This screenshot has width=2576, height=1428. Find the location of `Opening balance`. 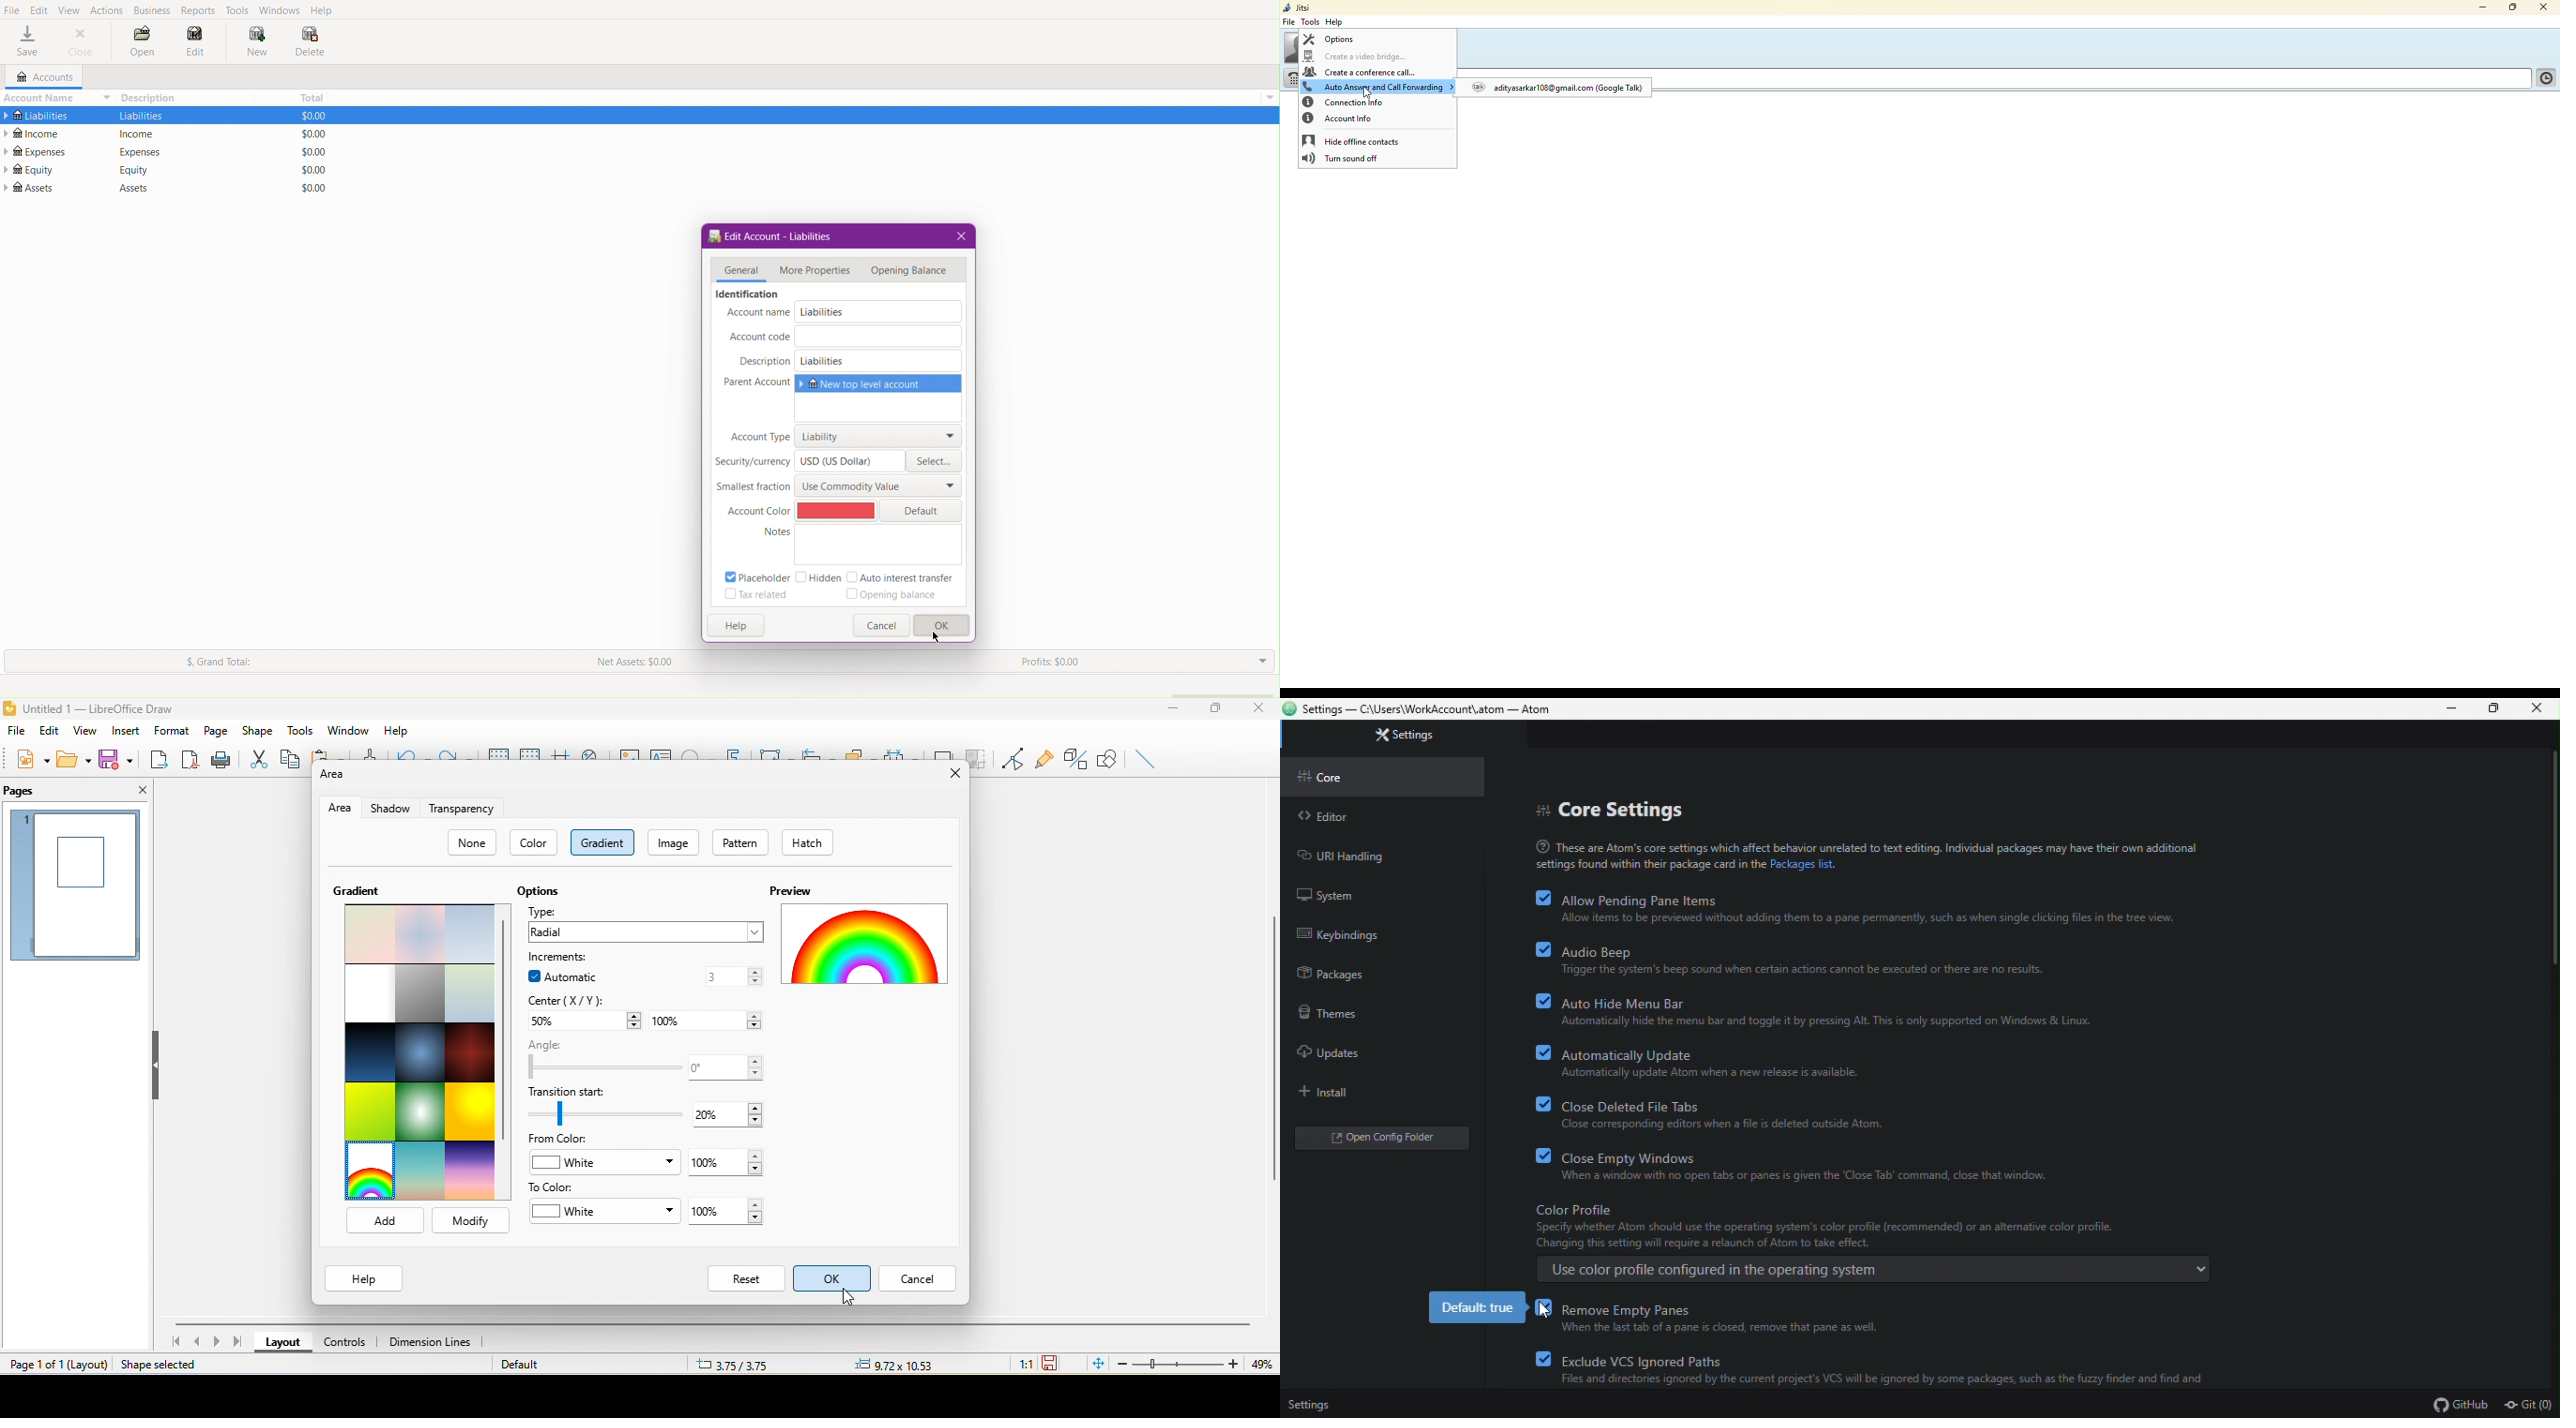

Opening balance is located at coordinates (895, 595).